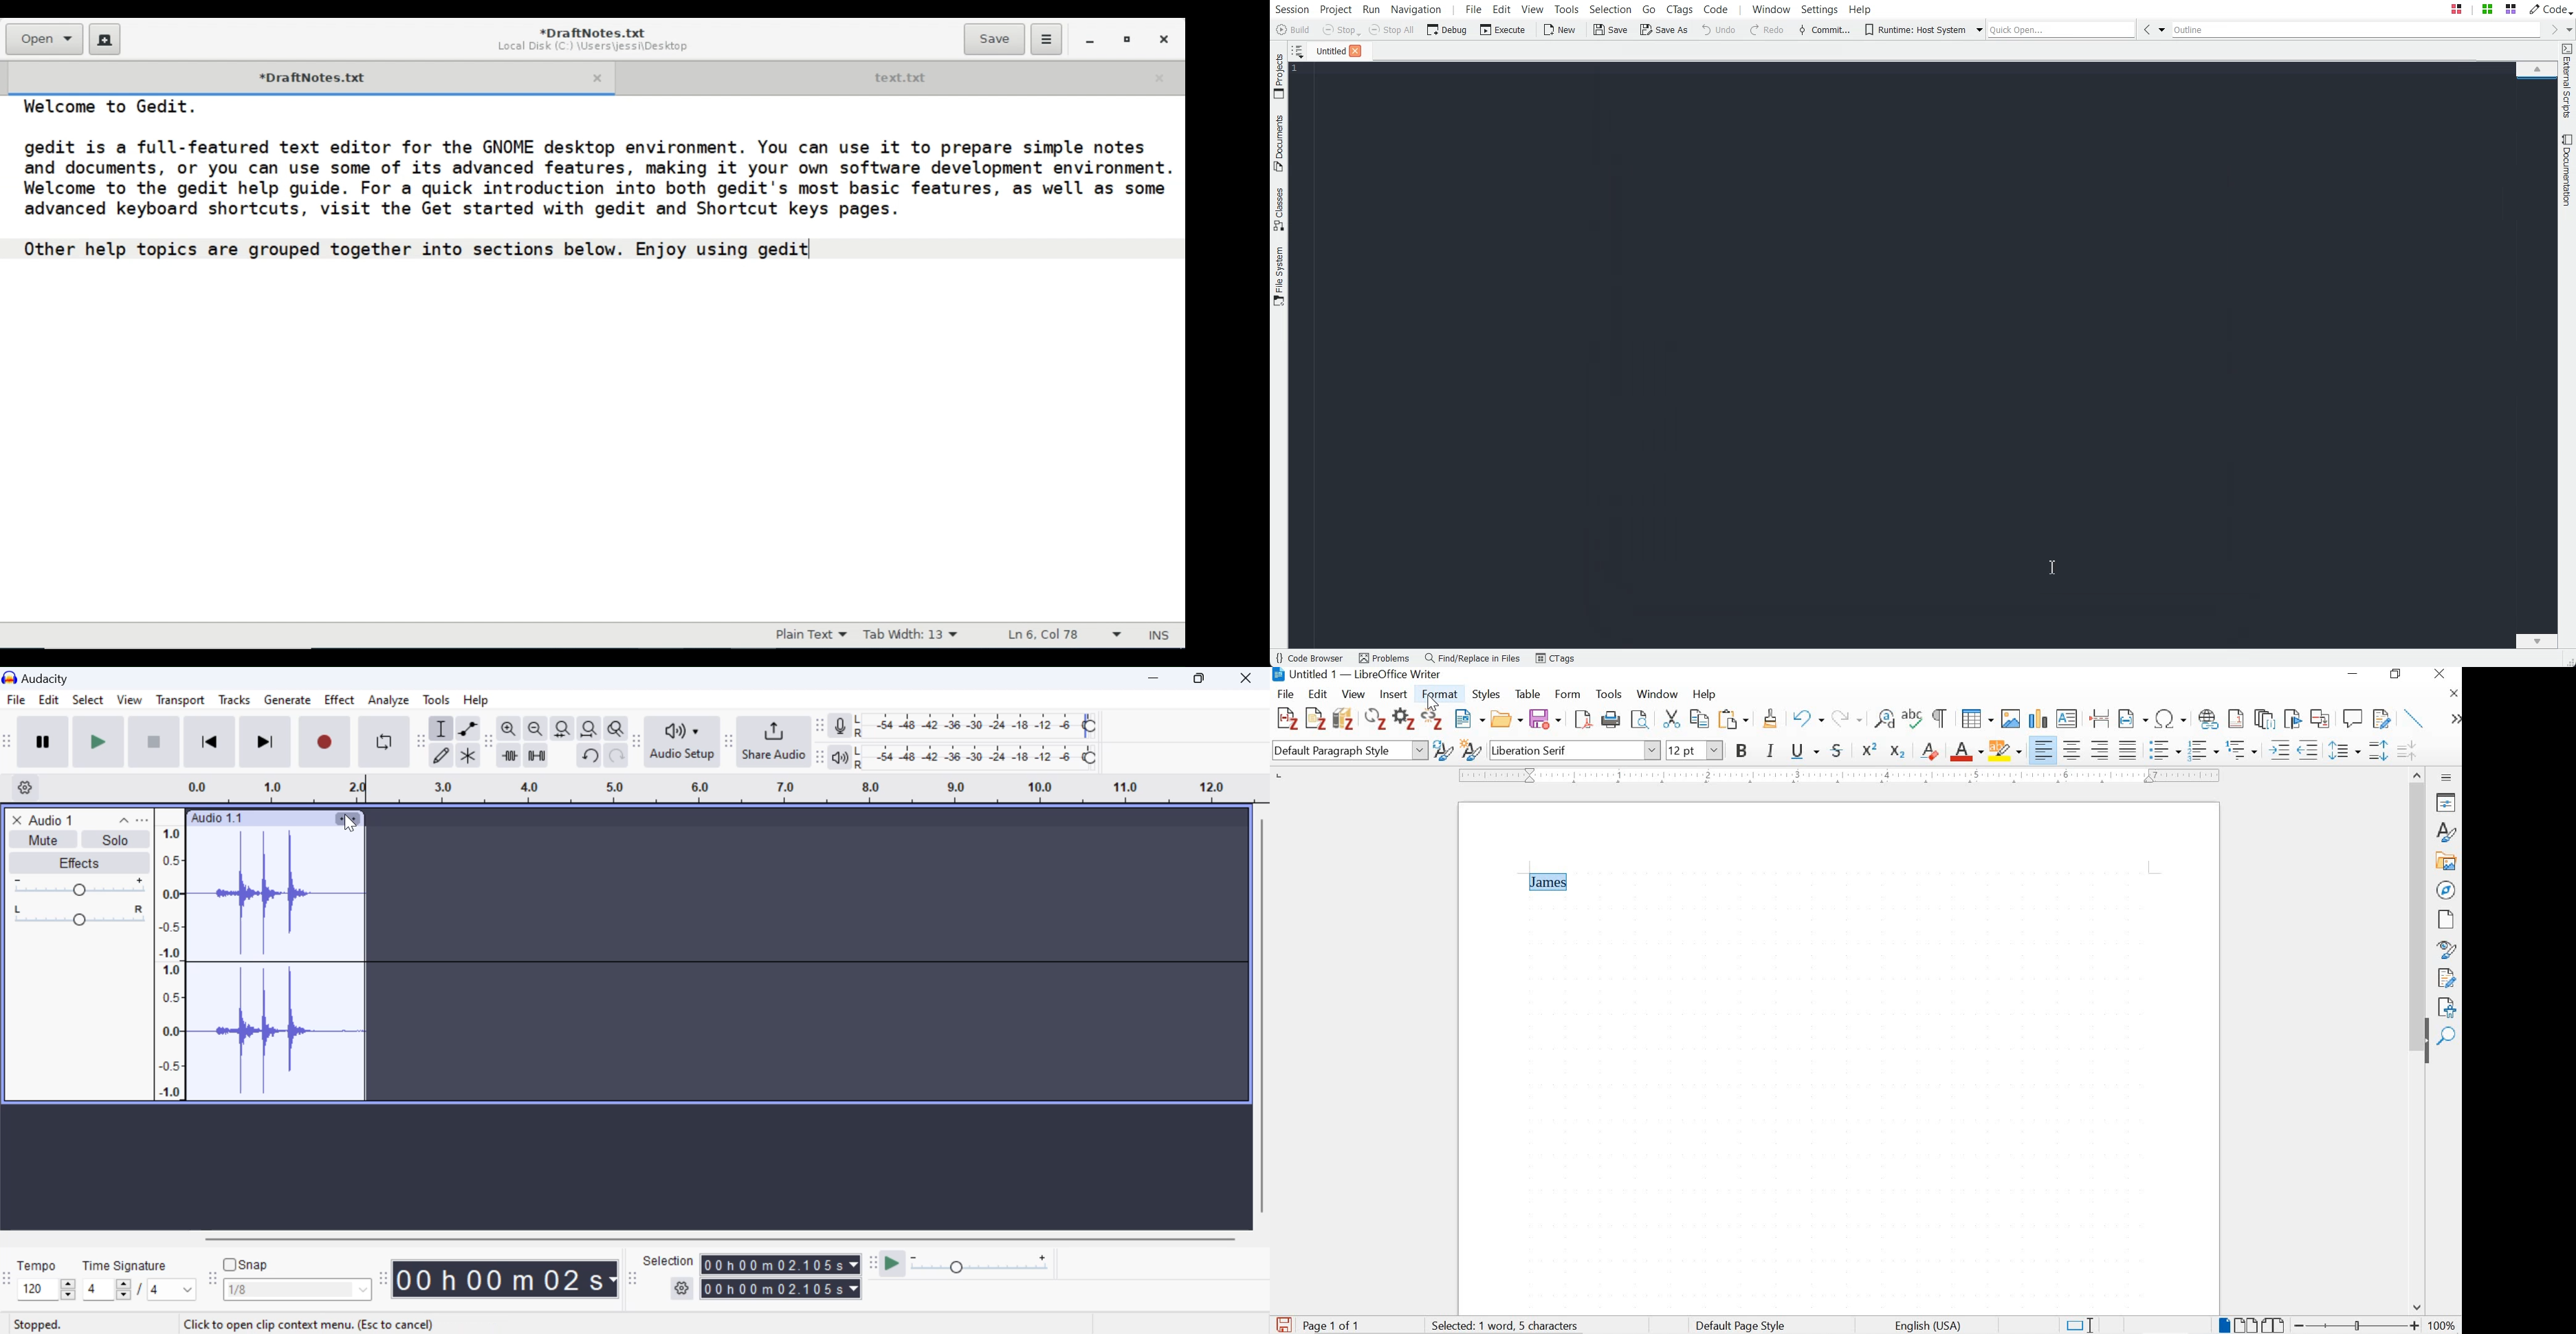 Image resolution: width=2576 pixels, height=1344 pixels. I want to click on view, so click(1352, 694).